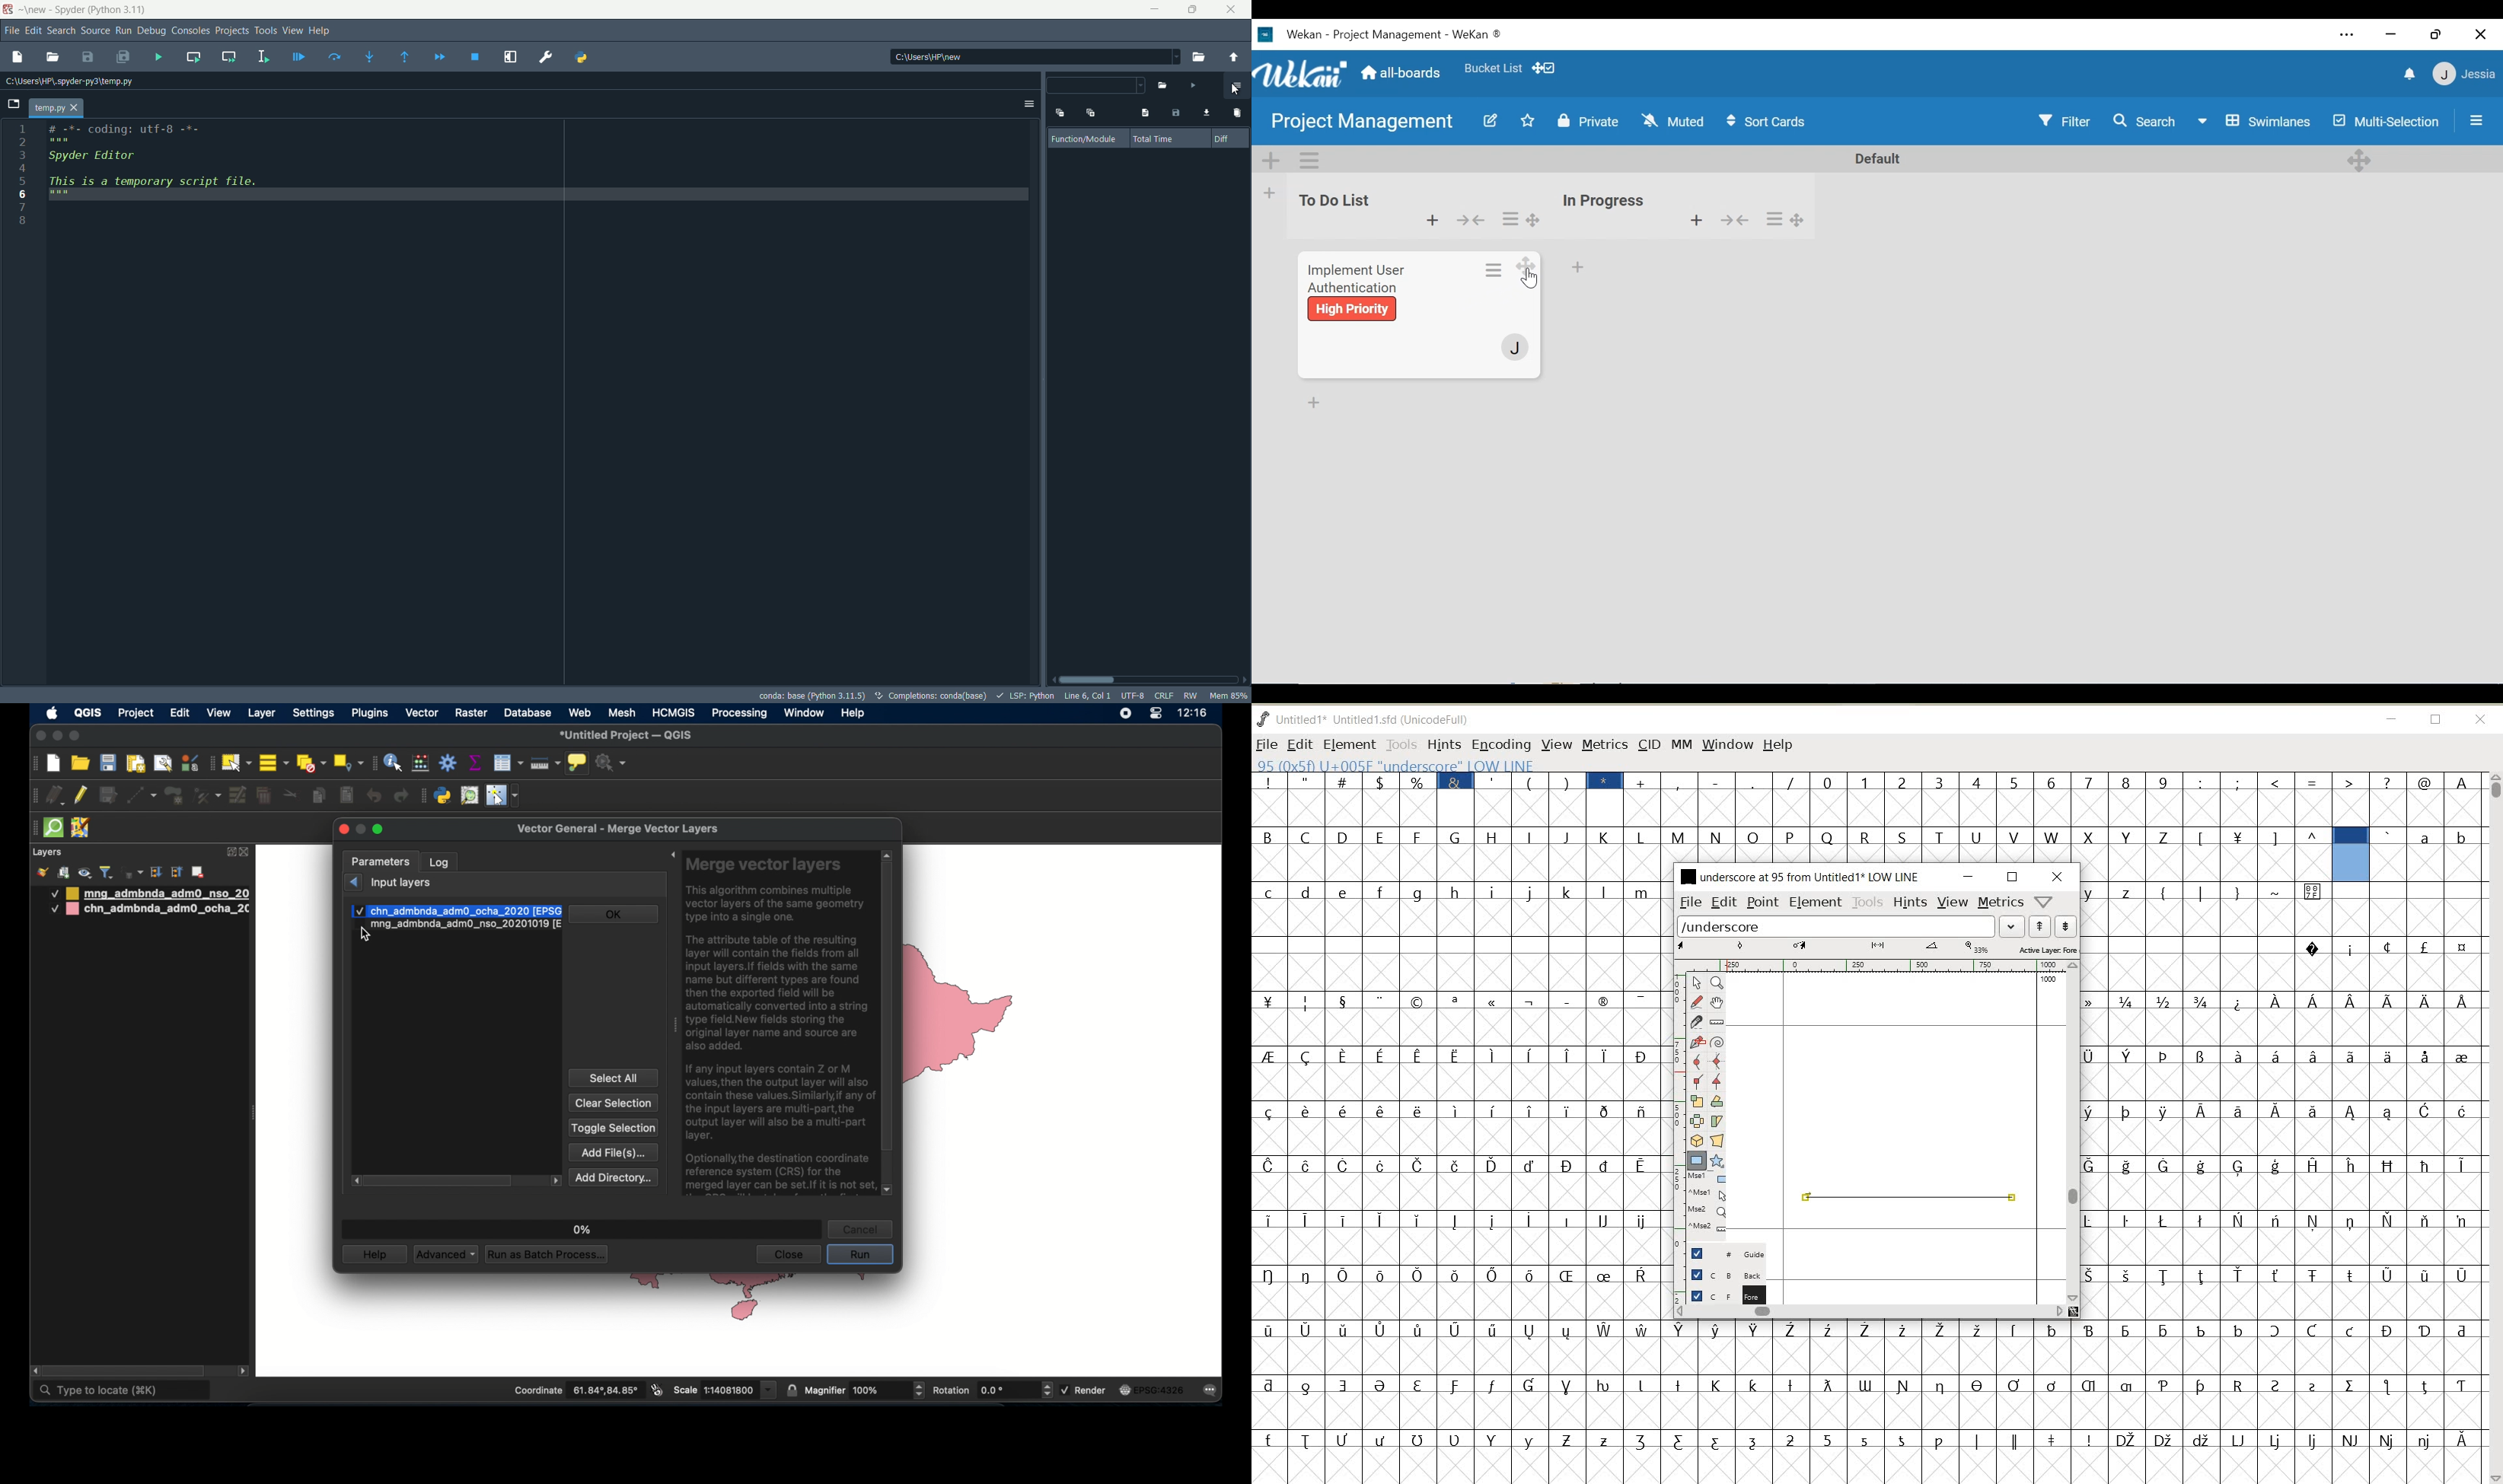 Image resolution: width=2520 pixels, height=1484 pixels. What do you see at coordinates (1526, 122) in the screenshot?
I see `toggle favorites` at bounding box center [1526, 122].